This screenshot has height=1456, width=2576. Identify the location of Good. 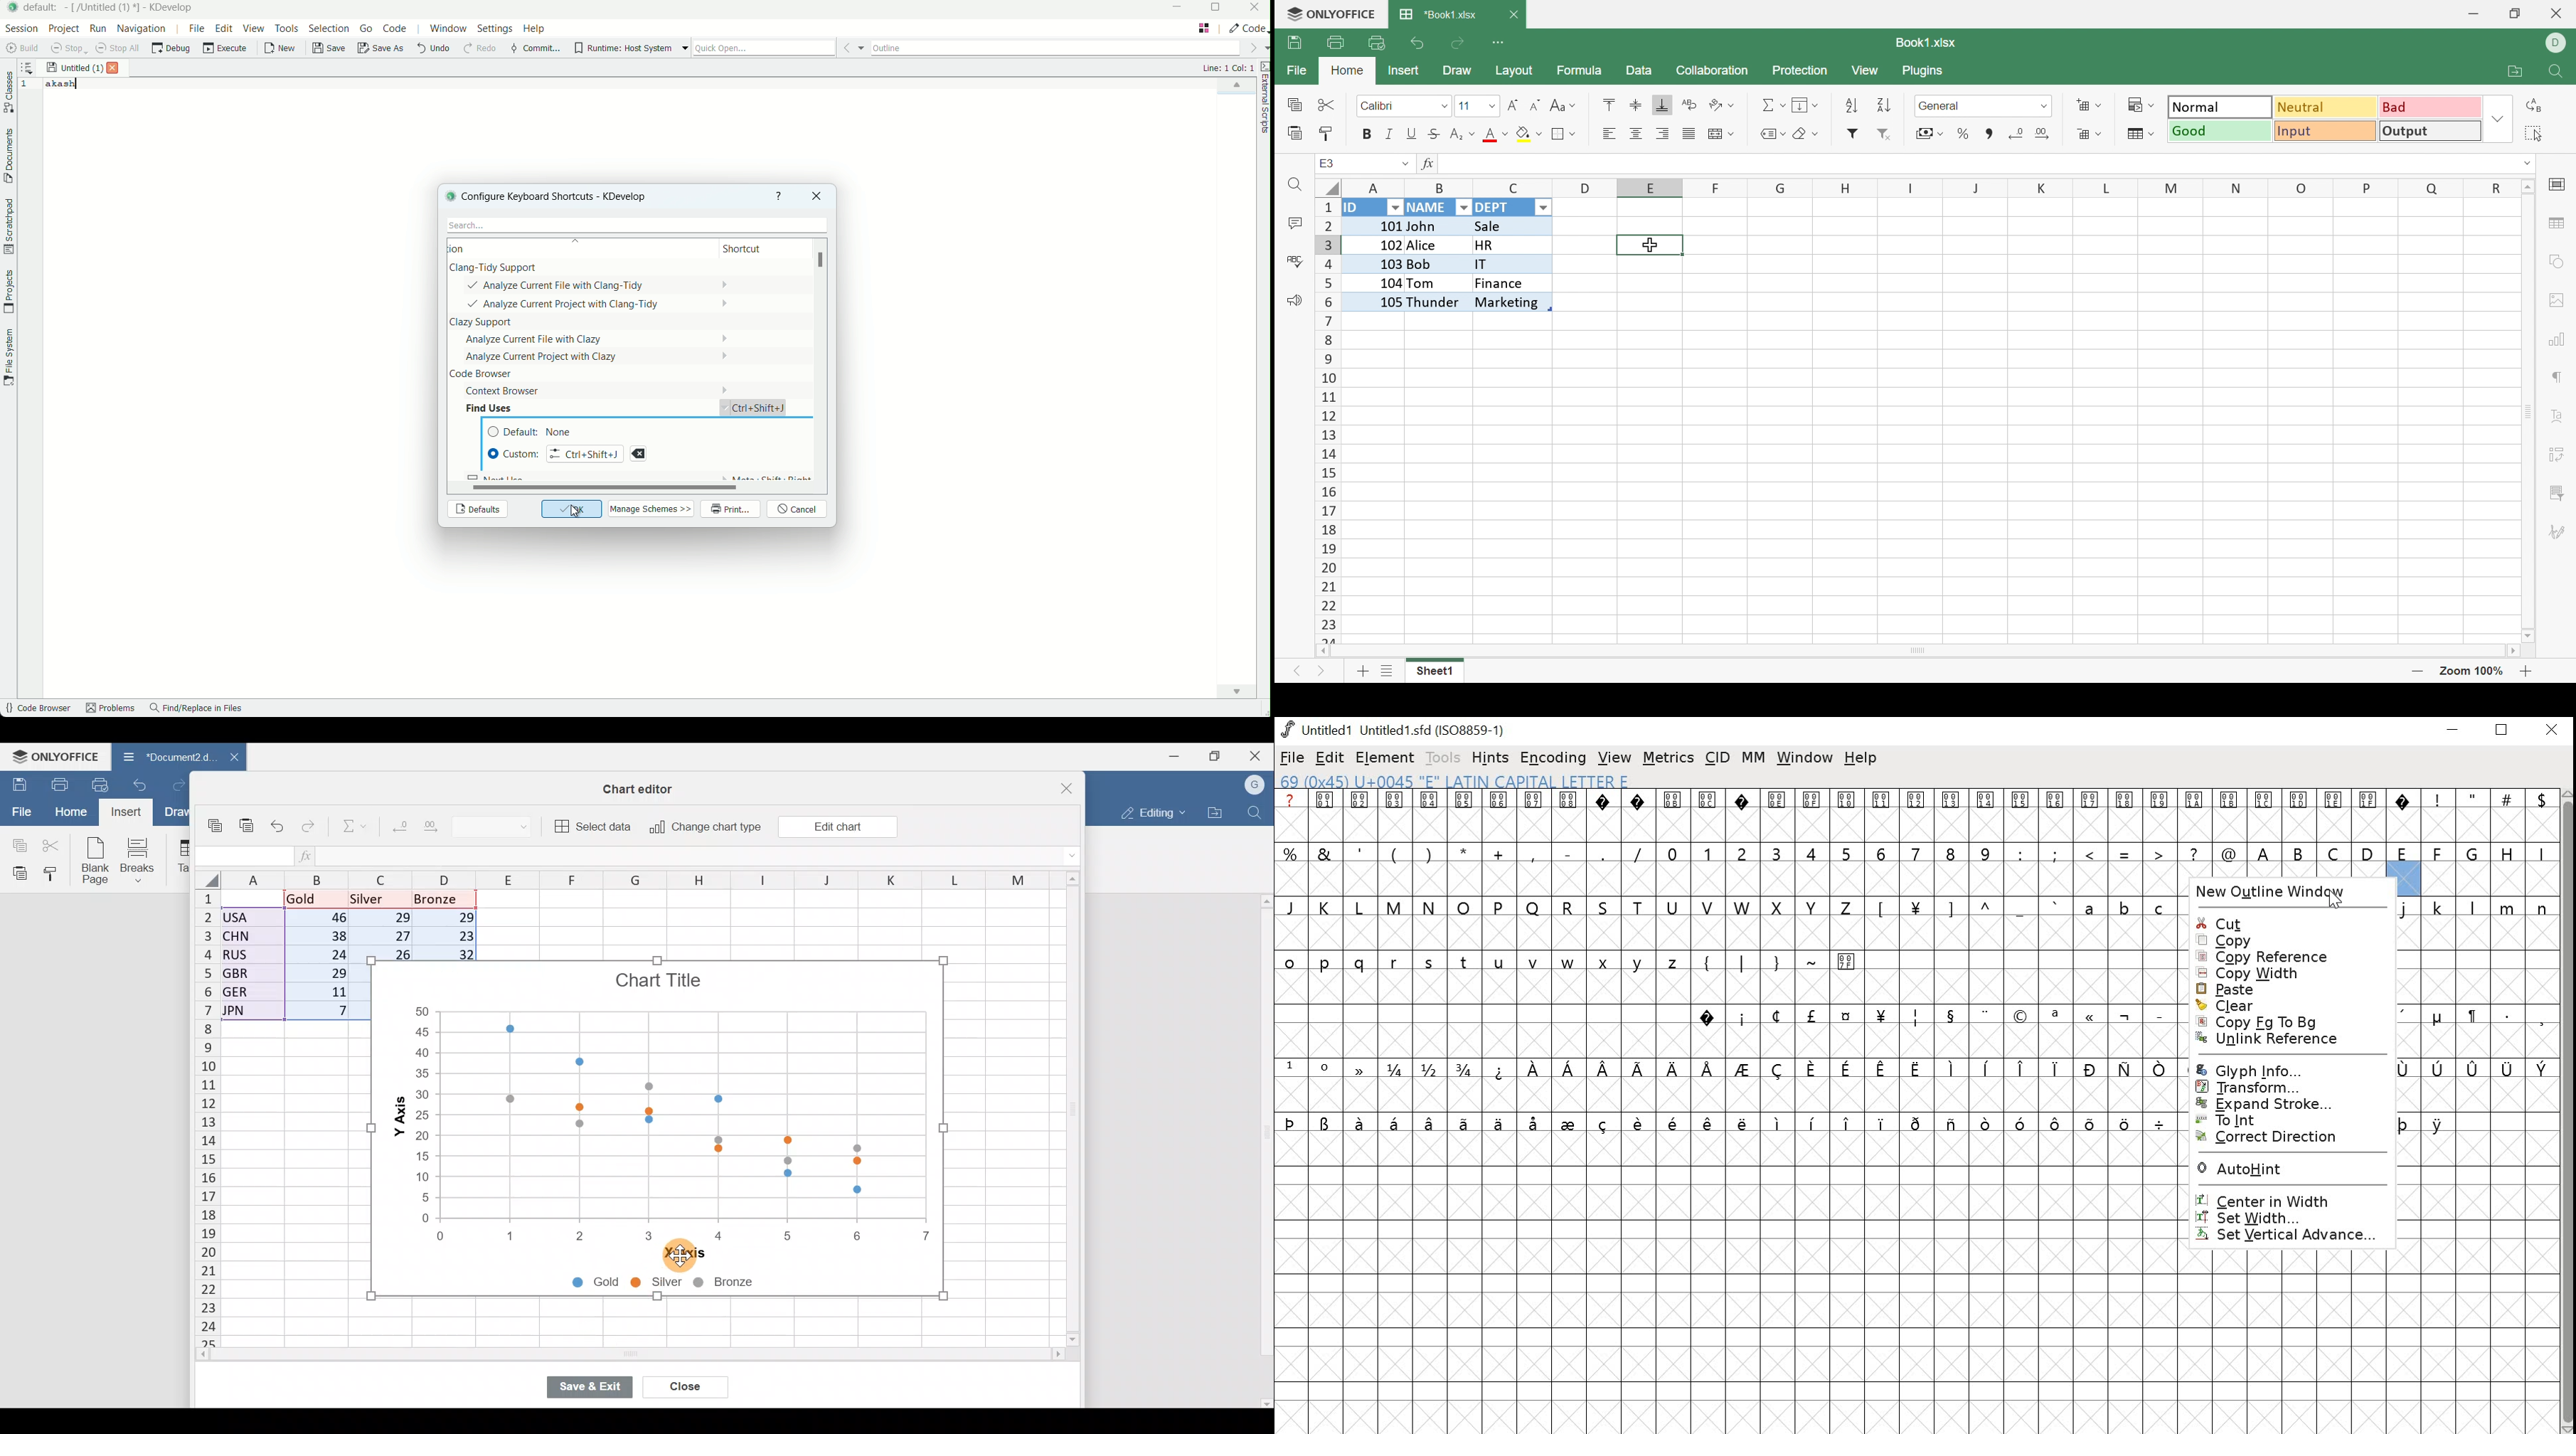
(2219, 134).